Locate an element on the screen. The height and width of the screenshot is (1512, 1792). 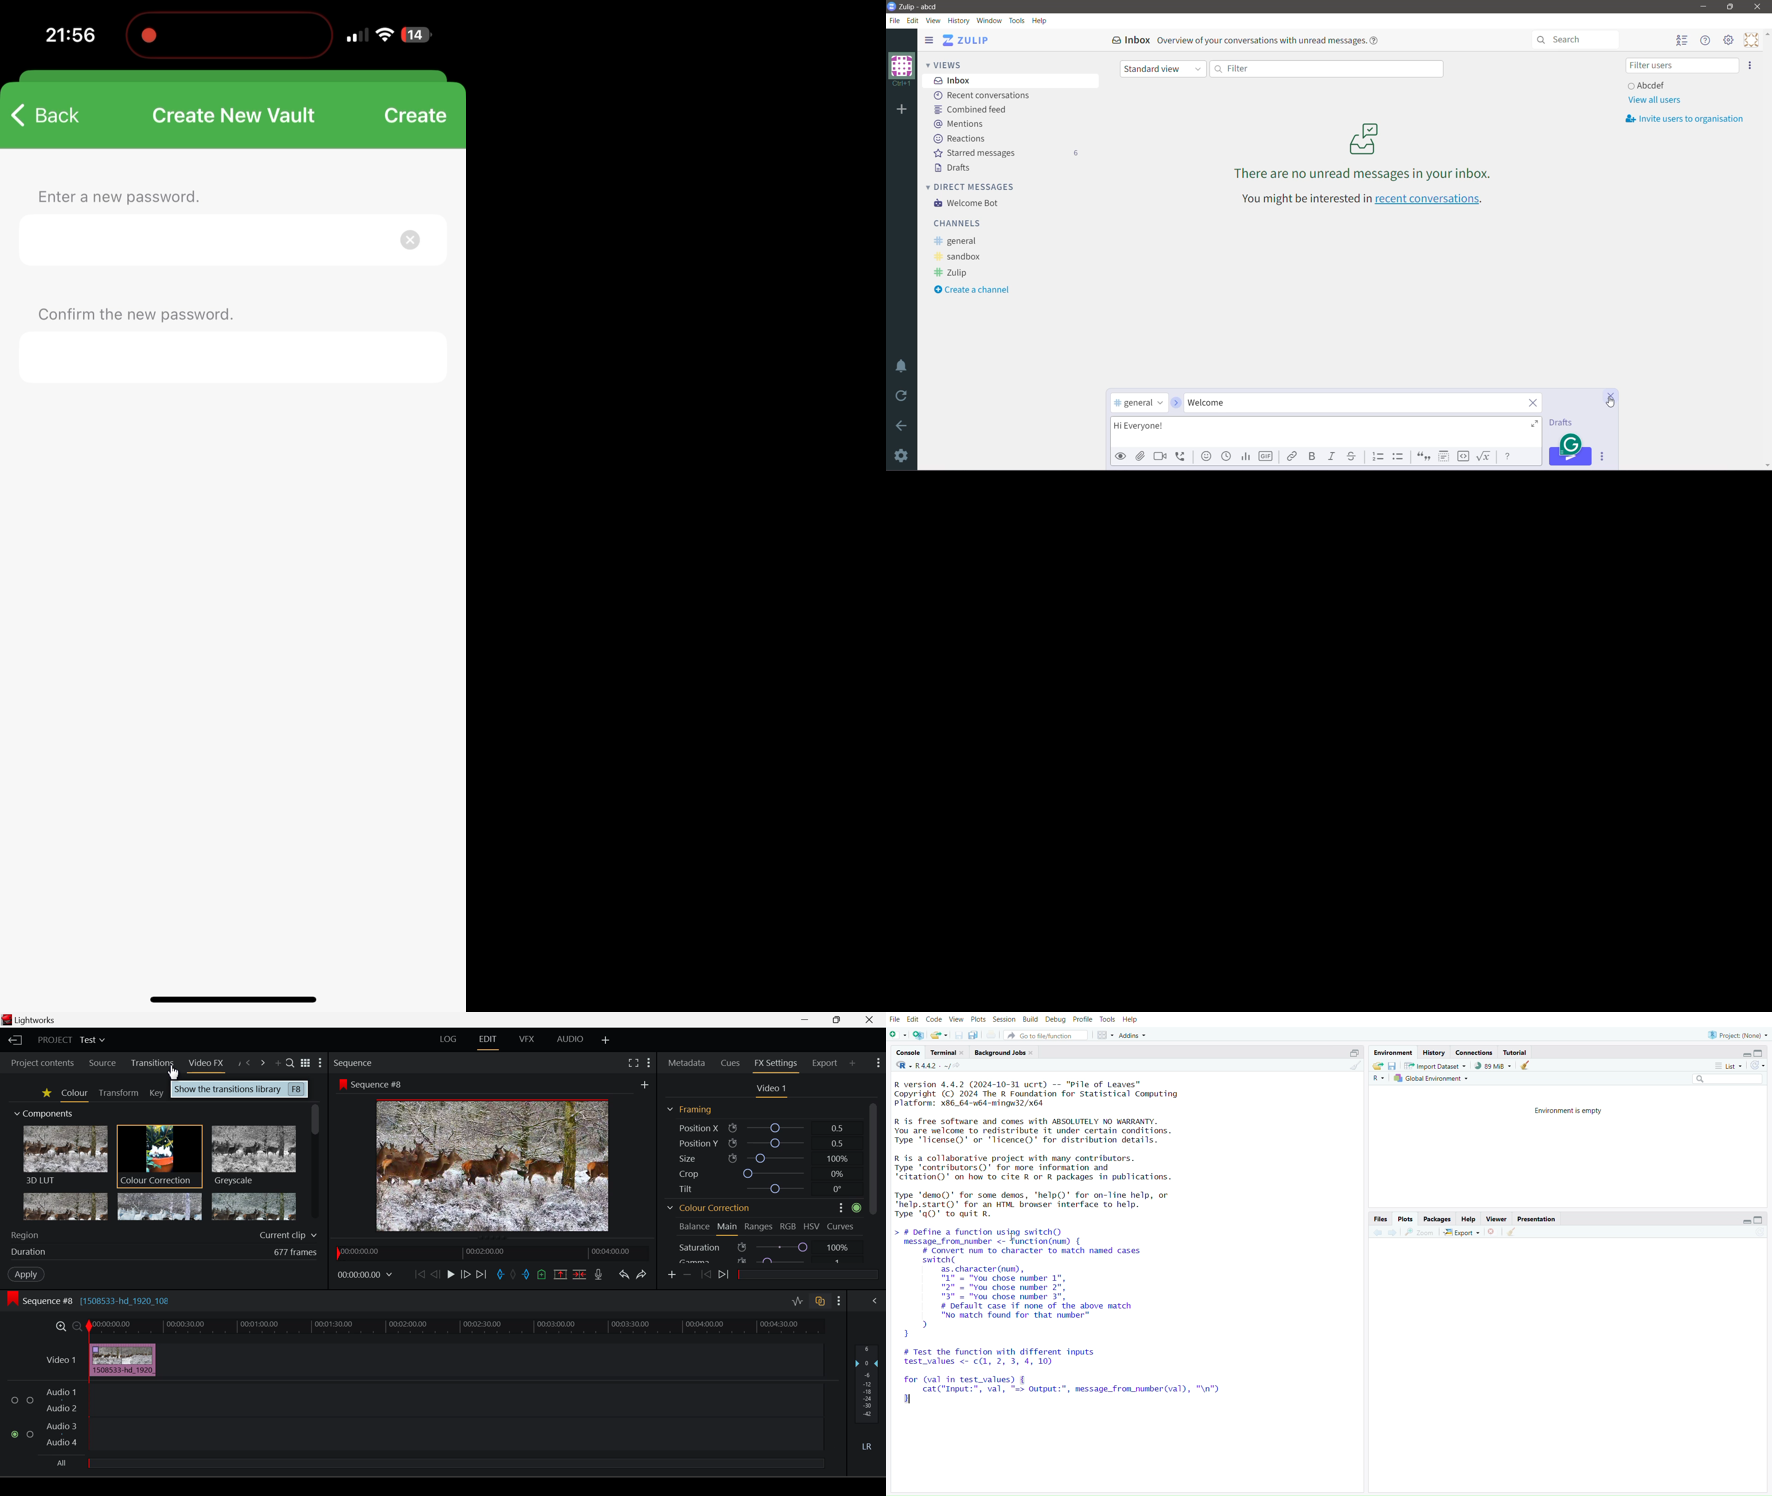
Standard view is located at coordinates (1163, 70).